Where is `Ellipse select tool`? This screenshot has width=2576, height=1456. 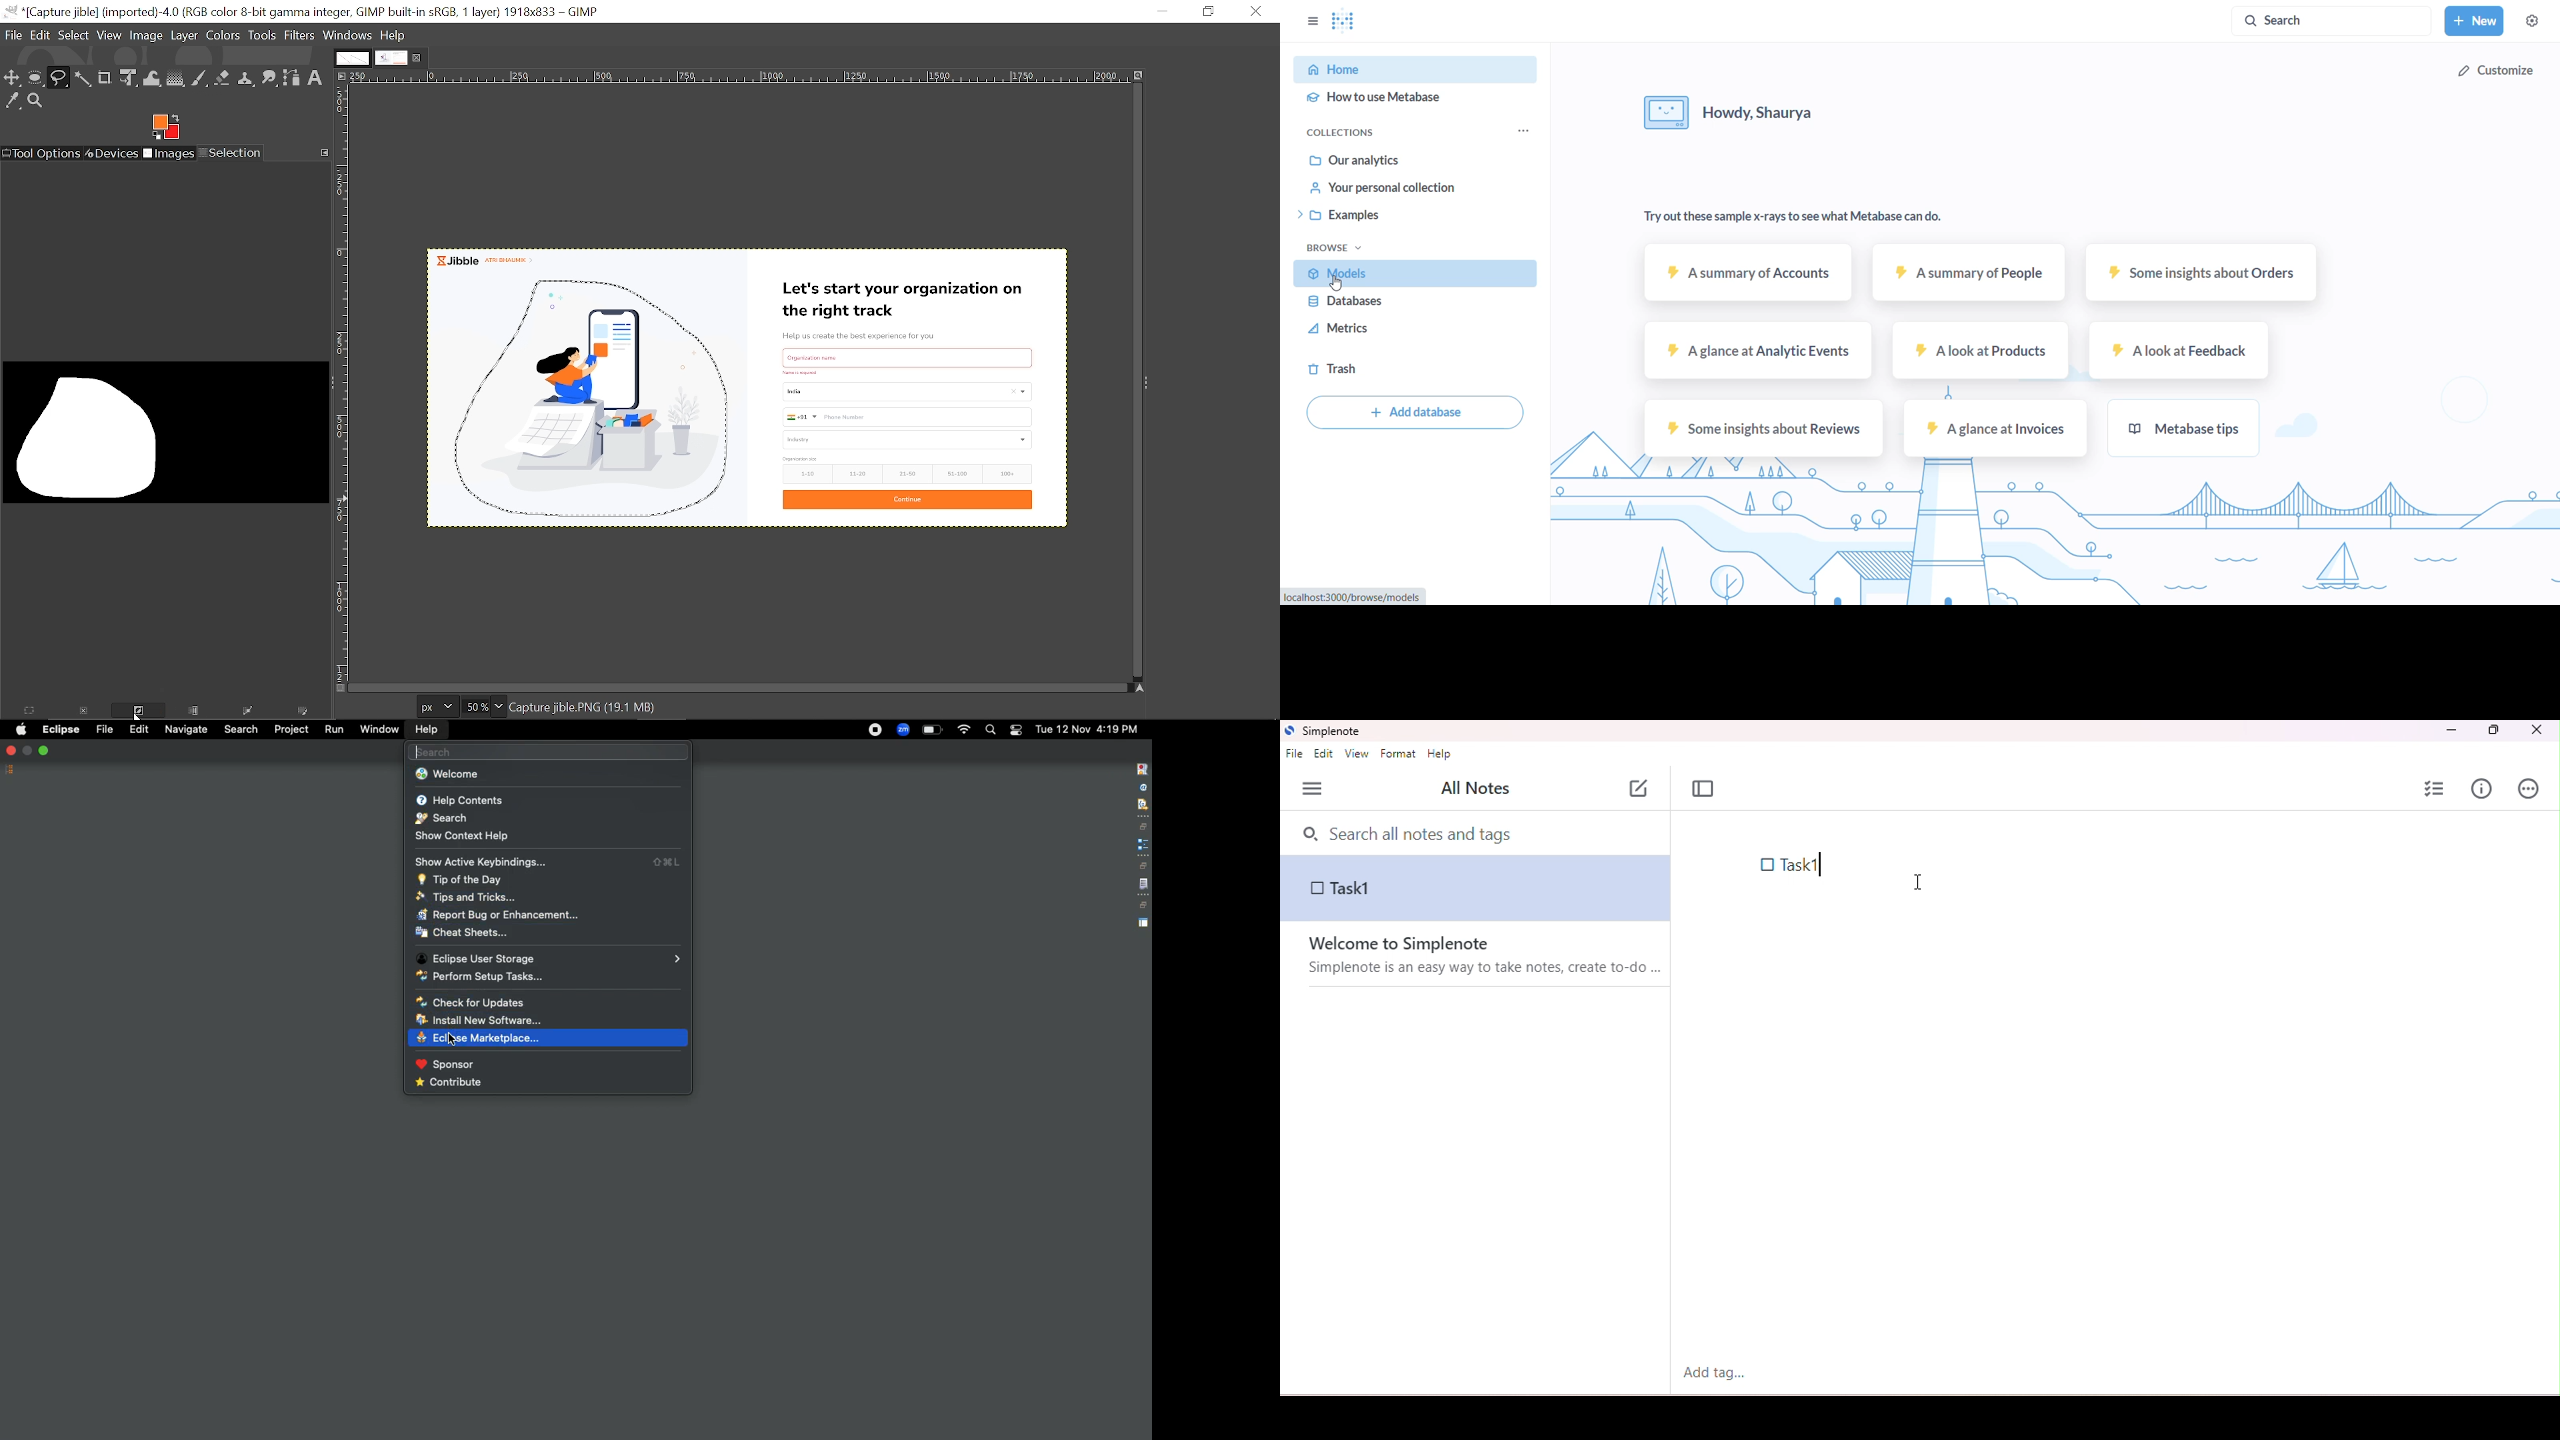 Ellipse select tool is located at coordinates (36, 79).